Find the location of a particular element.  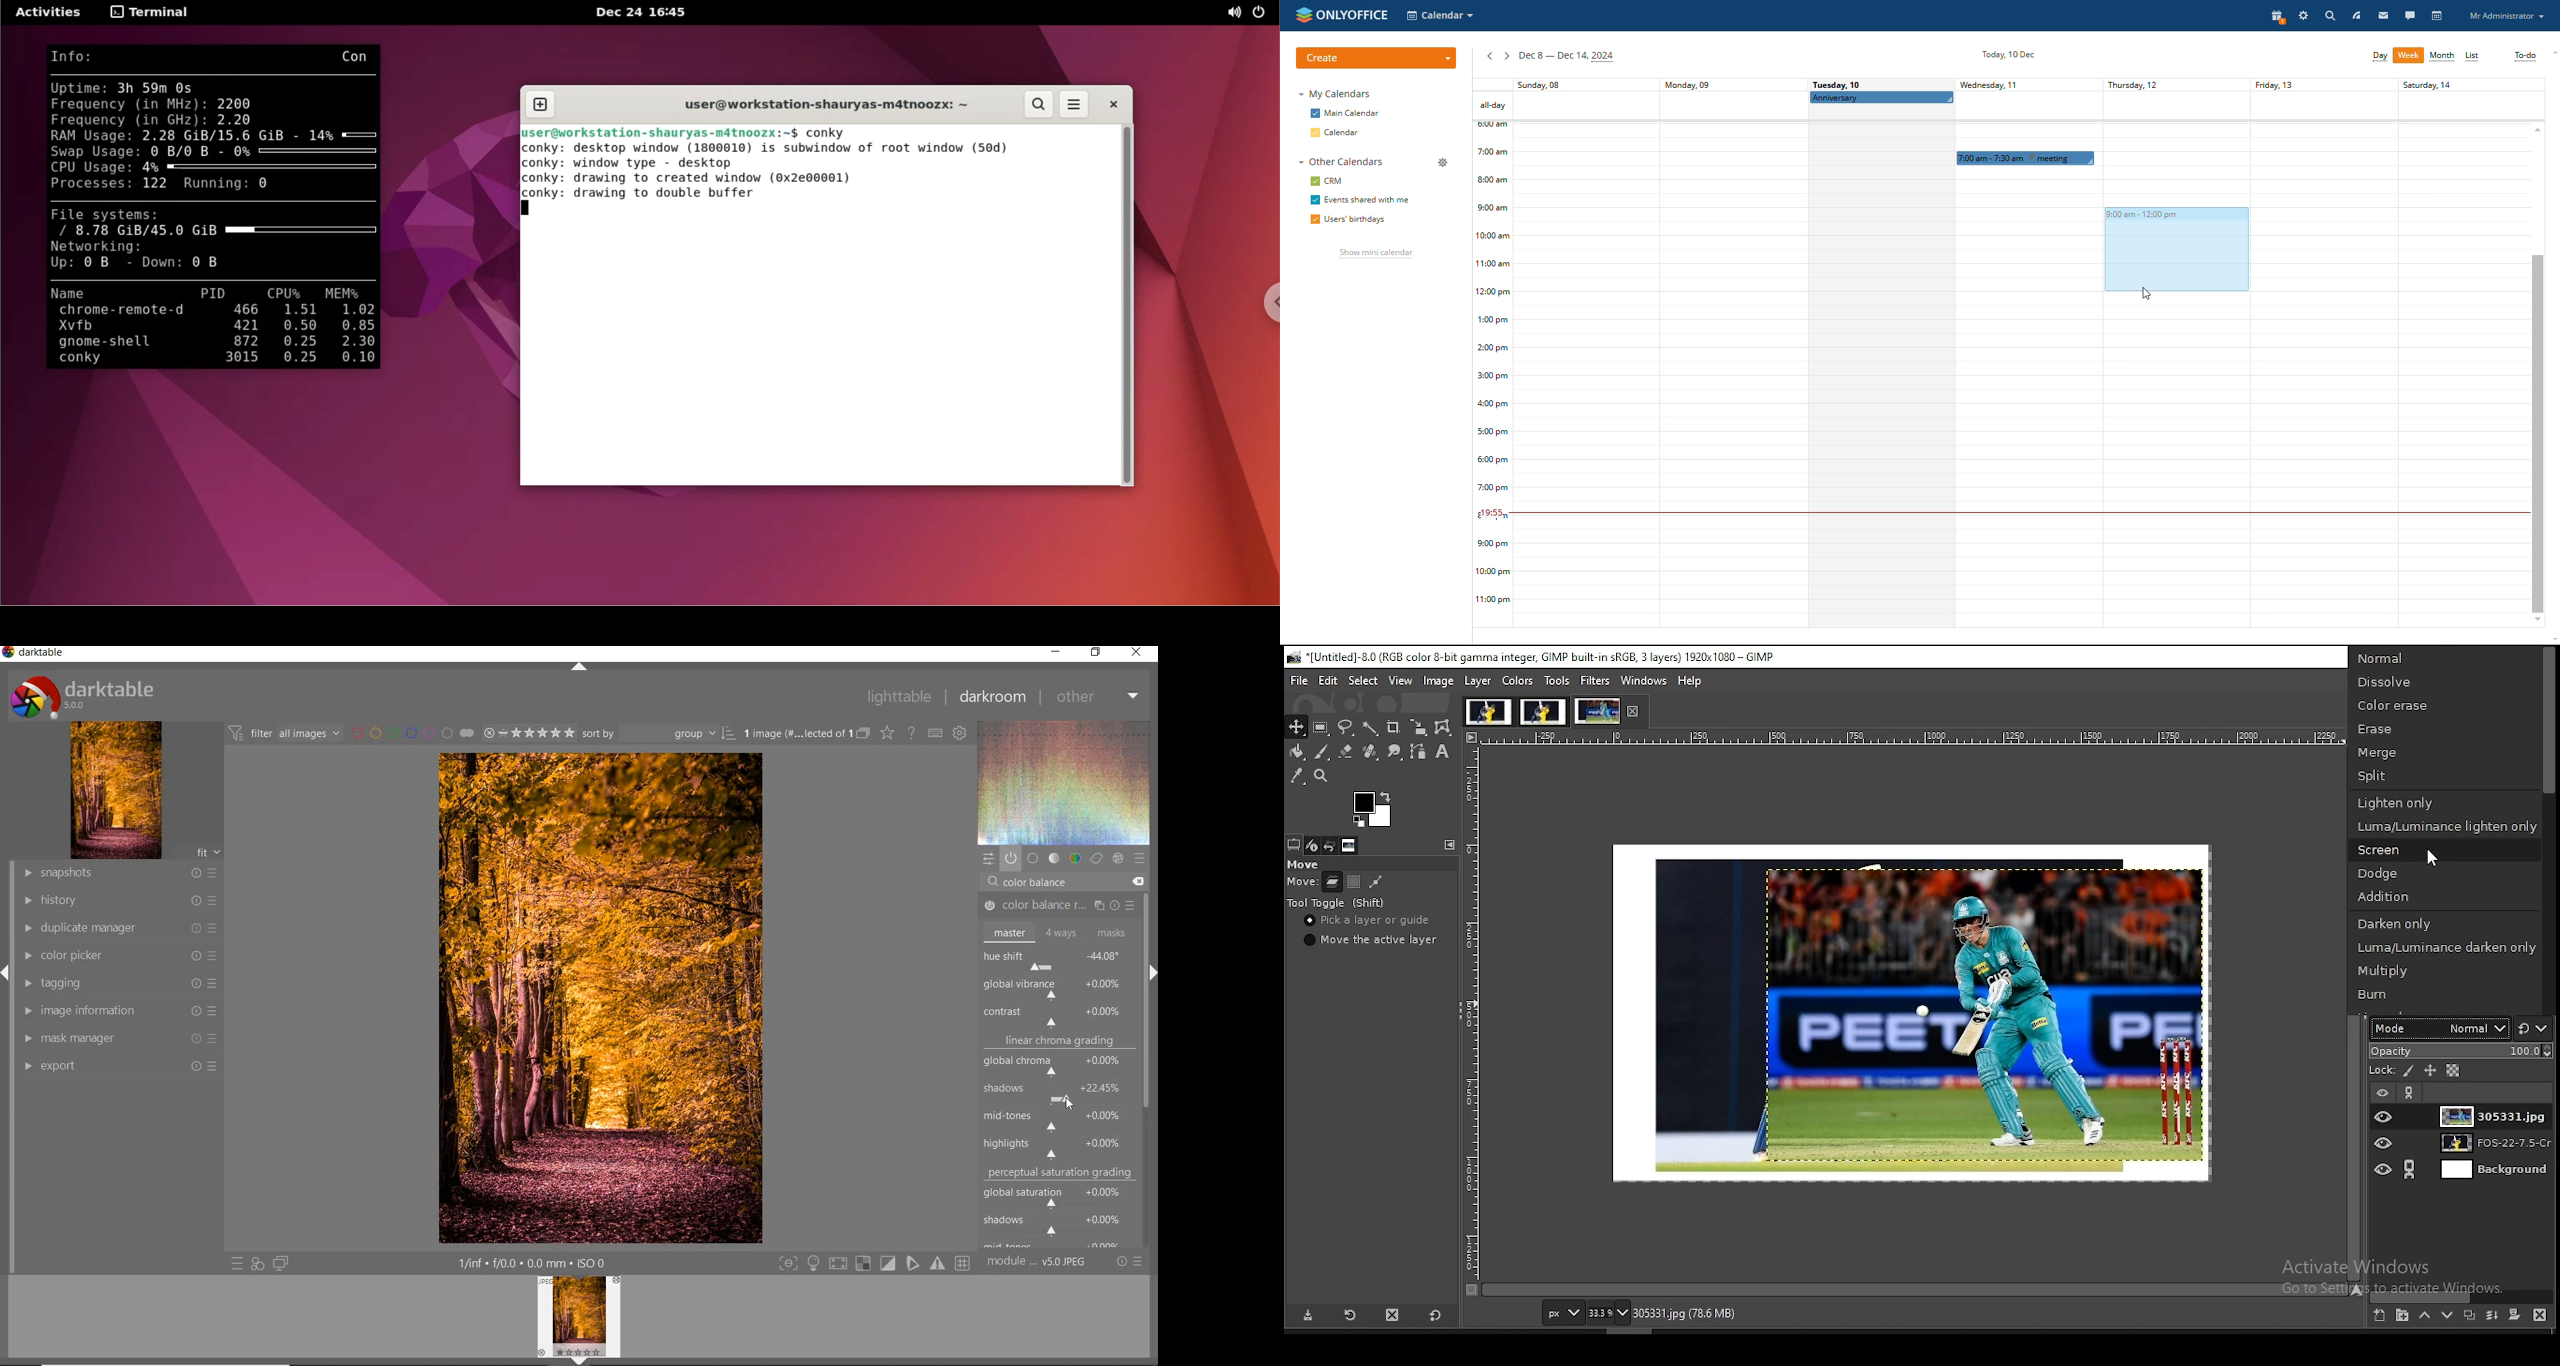

image is located at coordinates (1596, 710).